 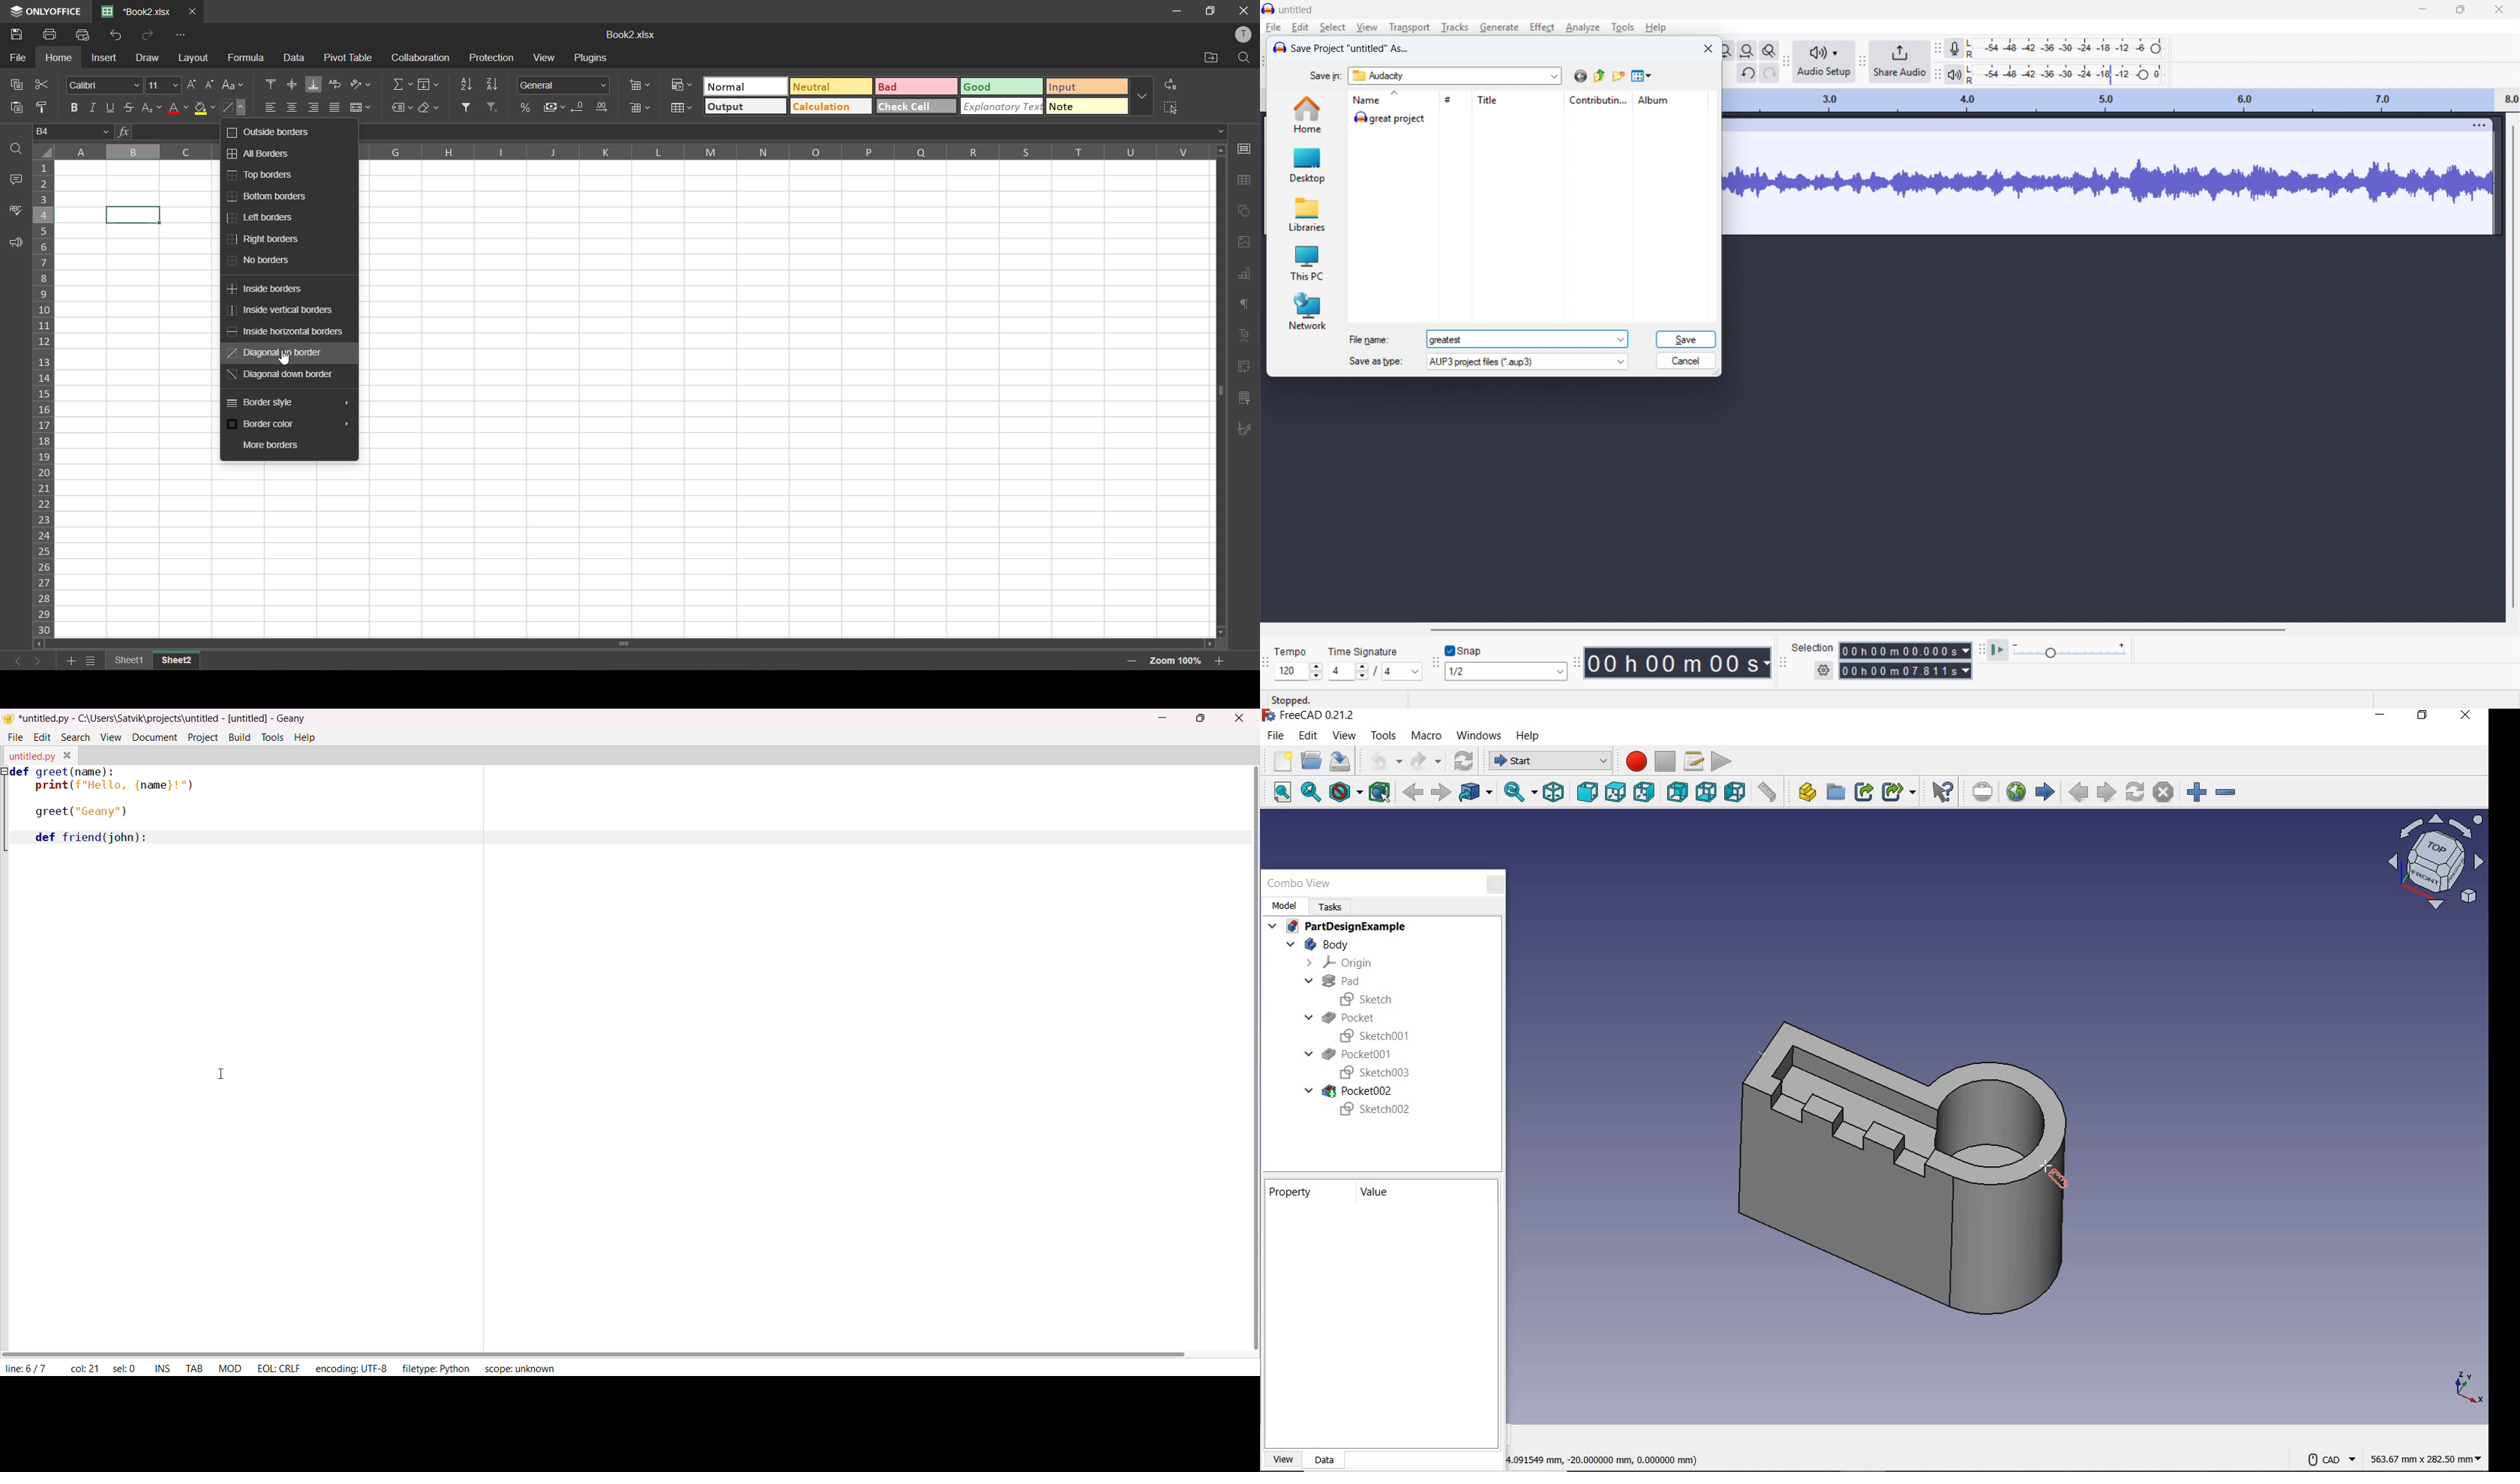 What do you see at coordinates (1326, 76) in the screenshot?
I see `save in` at bounding box center [1326, 76].